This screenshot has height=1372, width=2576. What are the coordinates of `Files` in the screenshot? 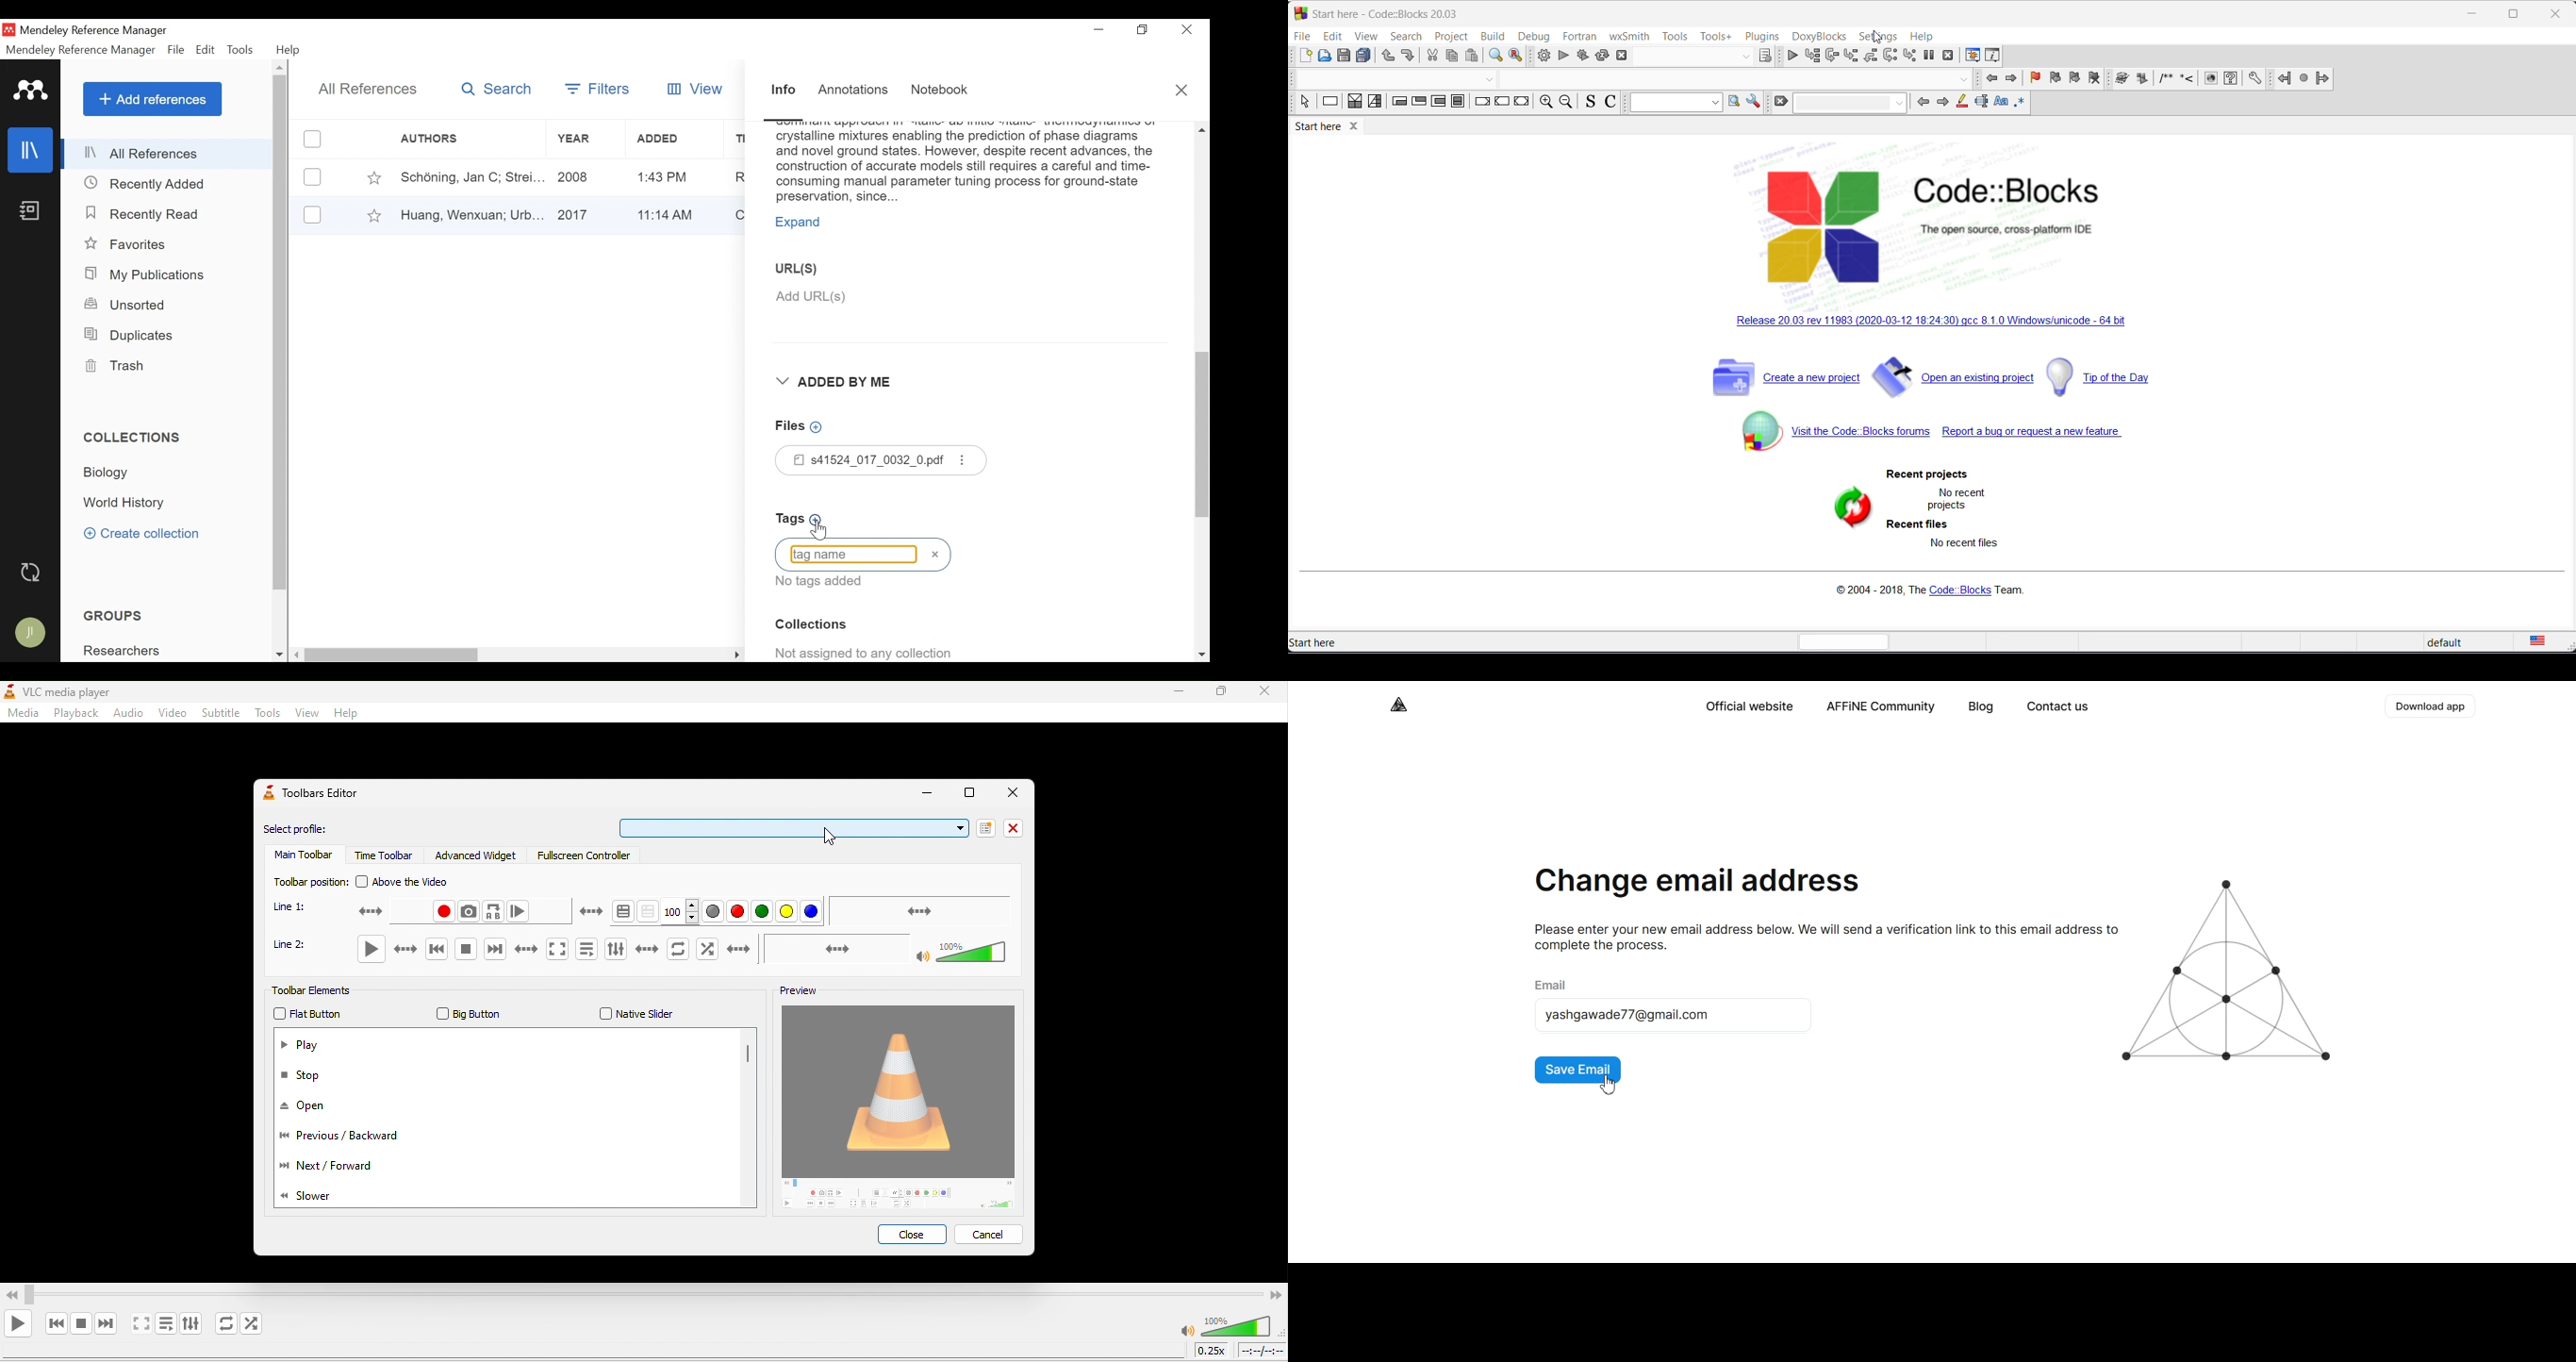 It's located at (882, 460).